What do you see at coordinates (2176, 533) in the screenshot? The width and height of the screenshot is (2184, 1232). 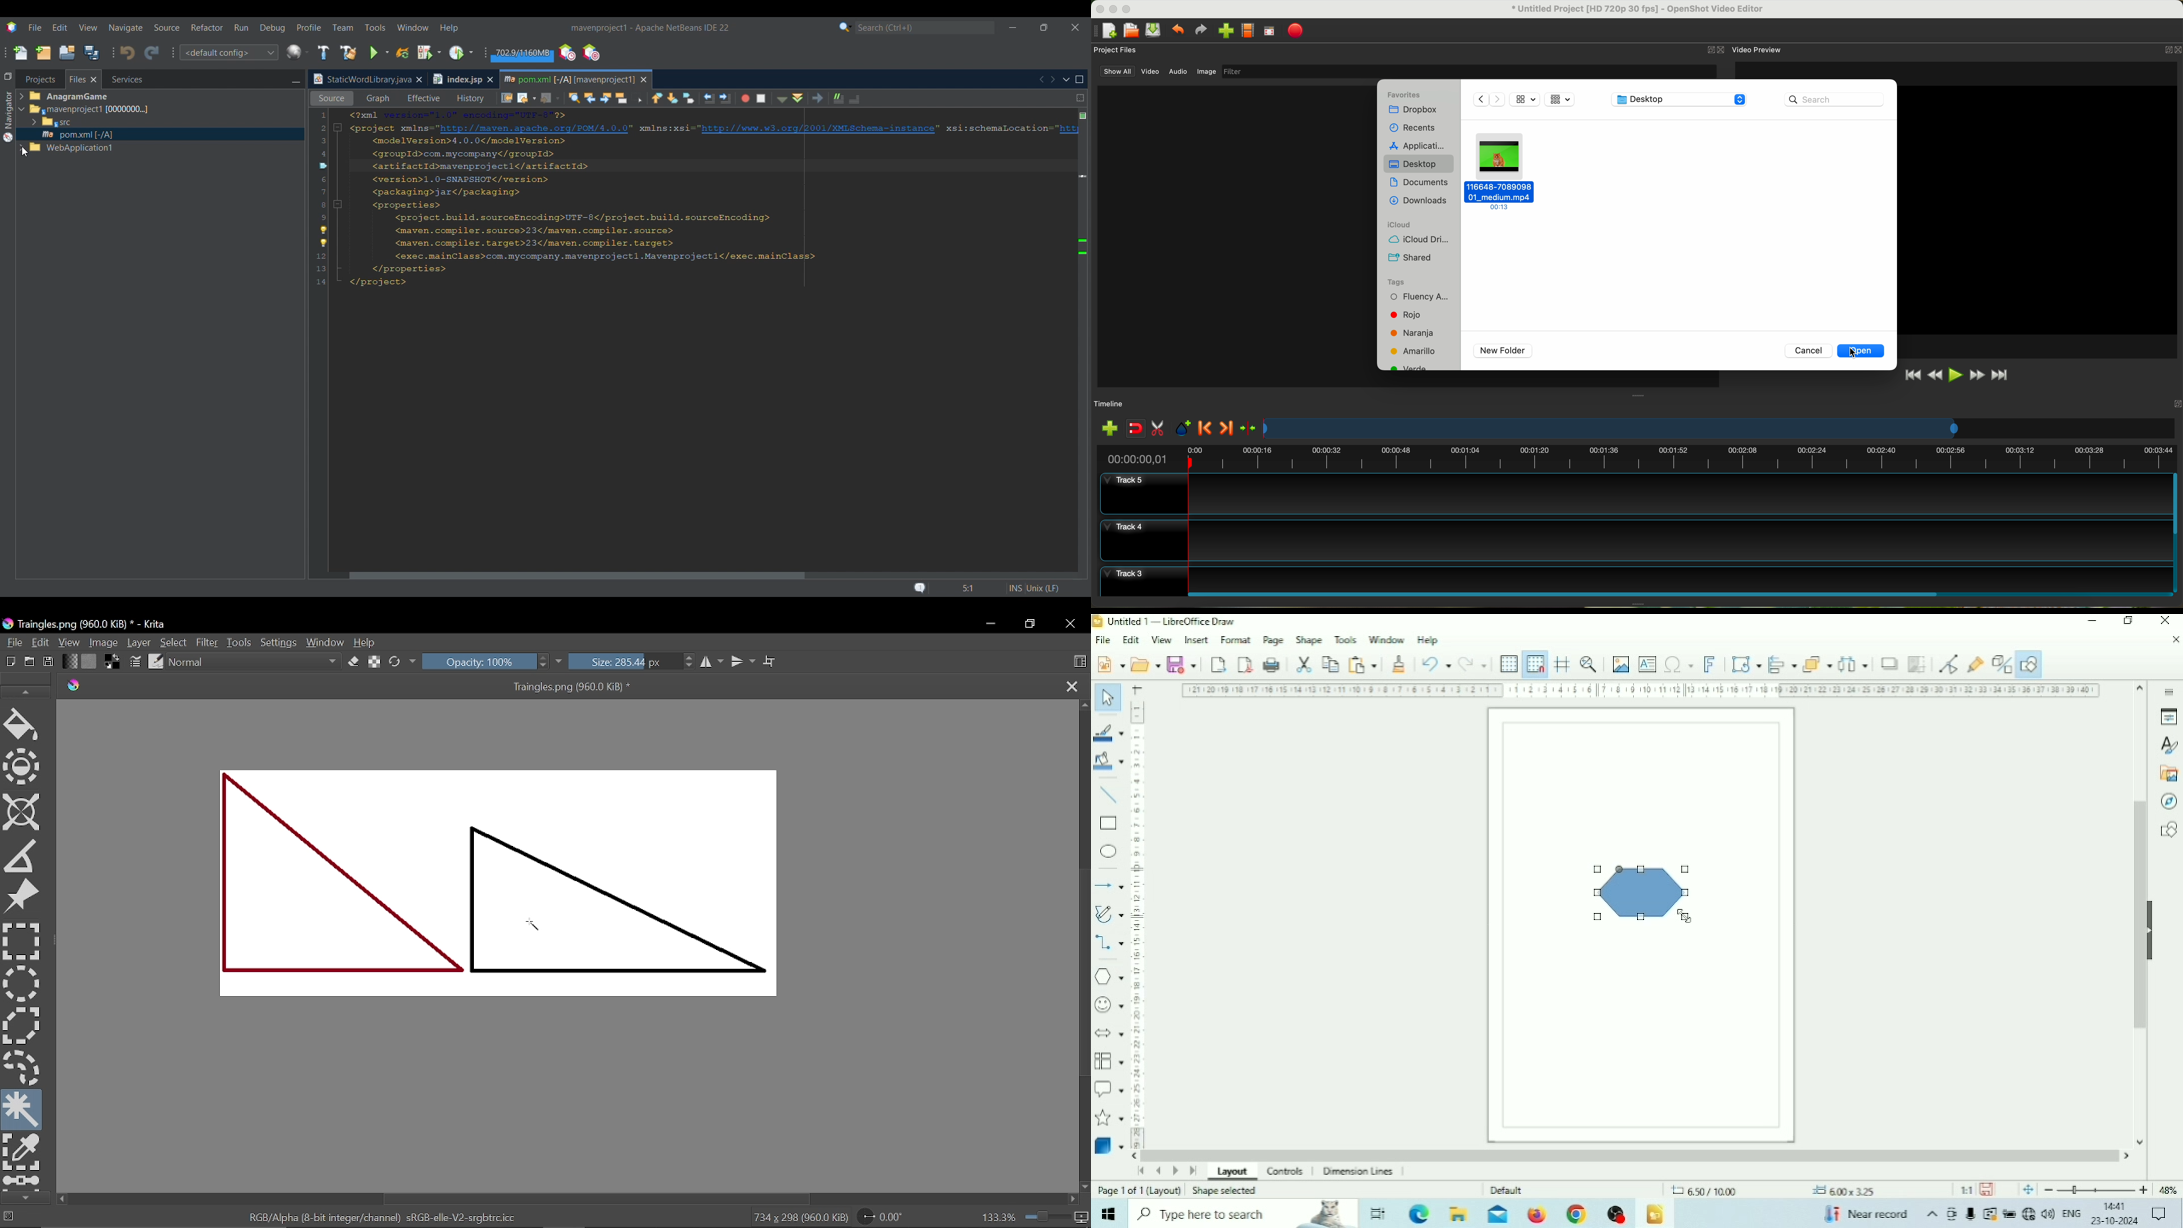 I see `scroll bar` at bounding box center [2176, 533].